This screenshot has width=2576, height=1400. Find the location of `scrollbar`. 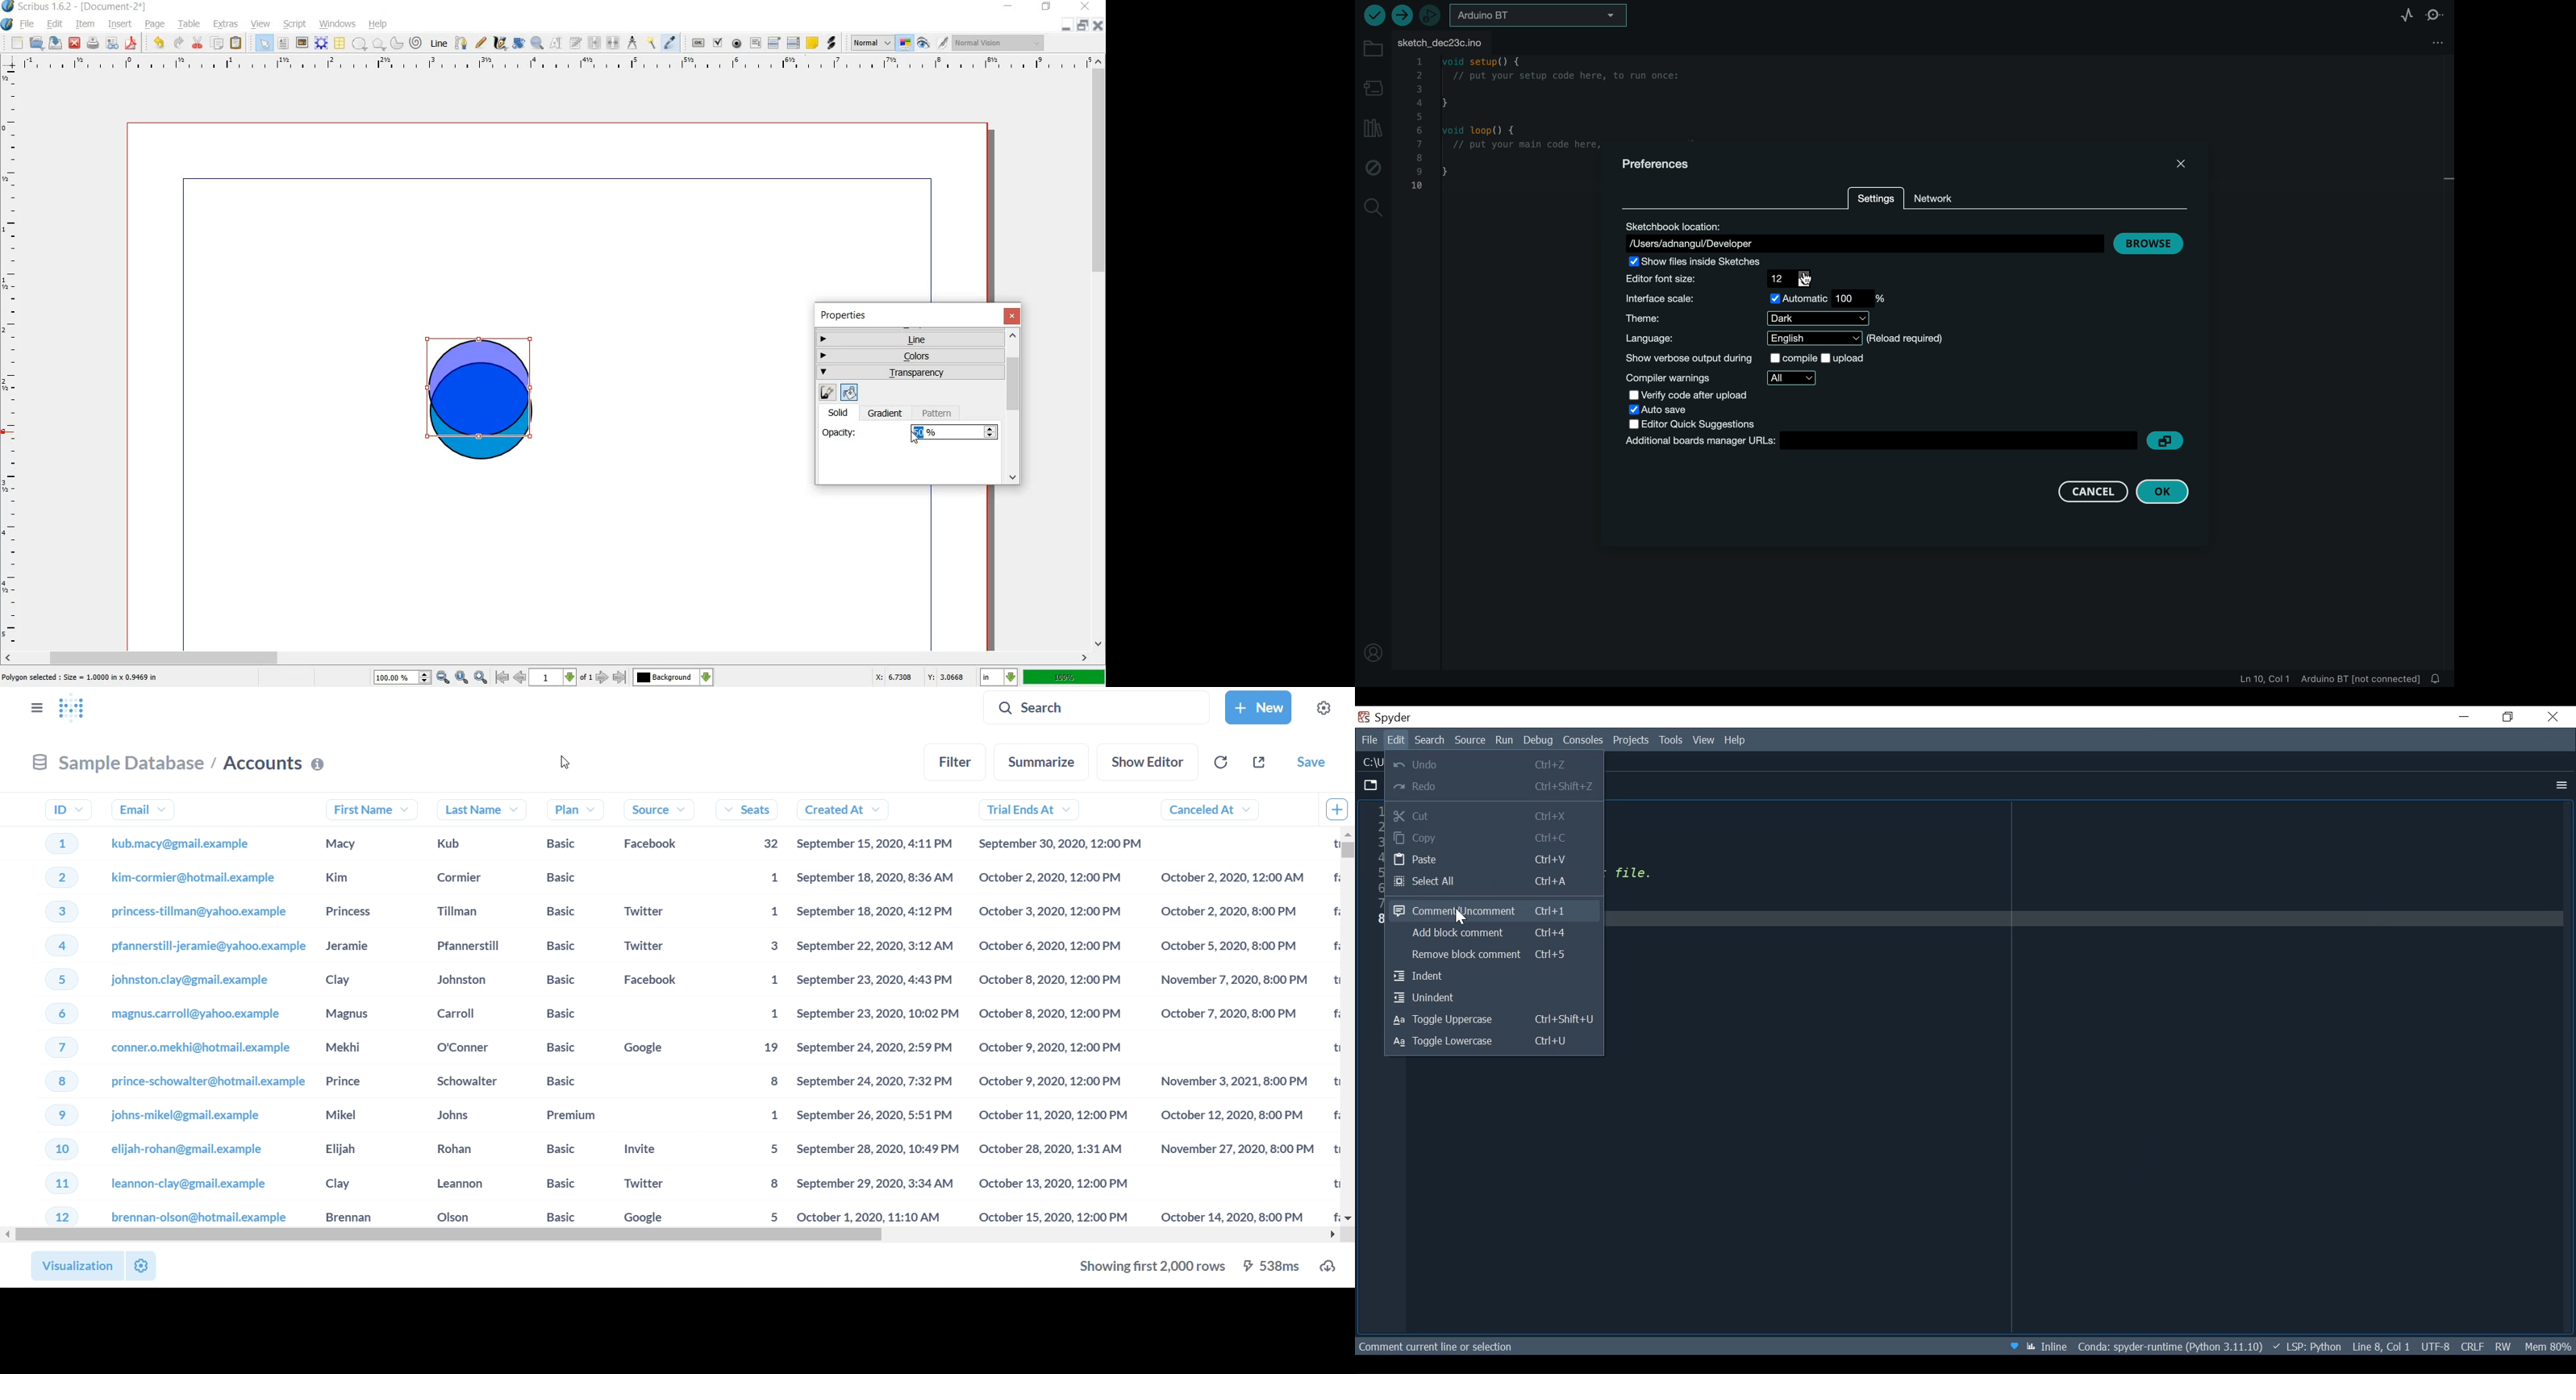

scrollbar is located at coordinates (1014, 407).